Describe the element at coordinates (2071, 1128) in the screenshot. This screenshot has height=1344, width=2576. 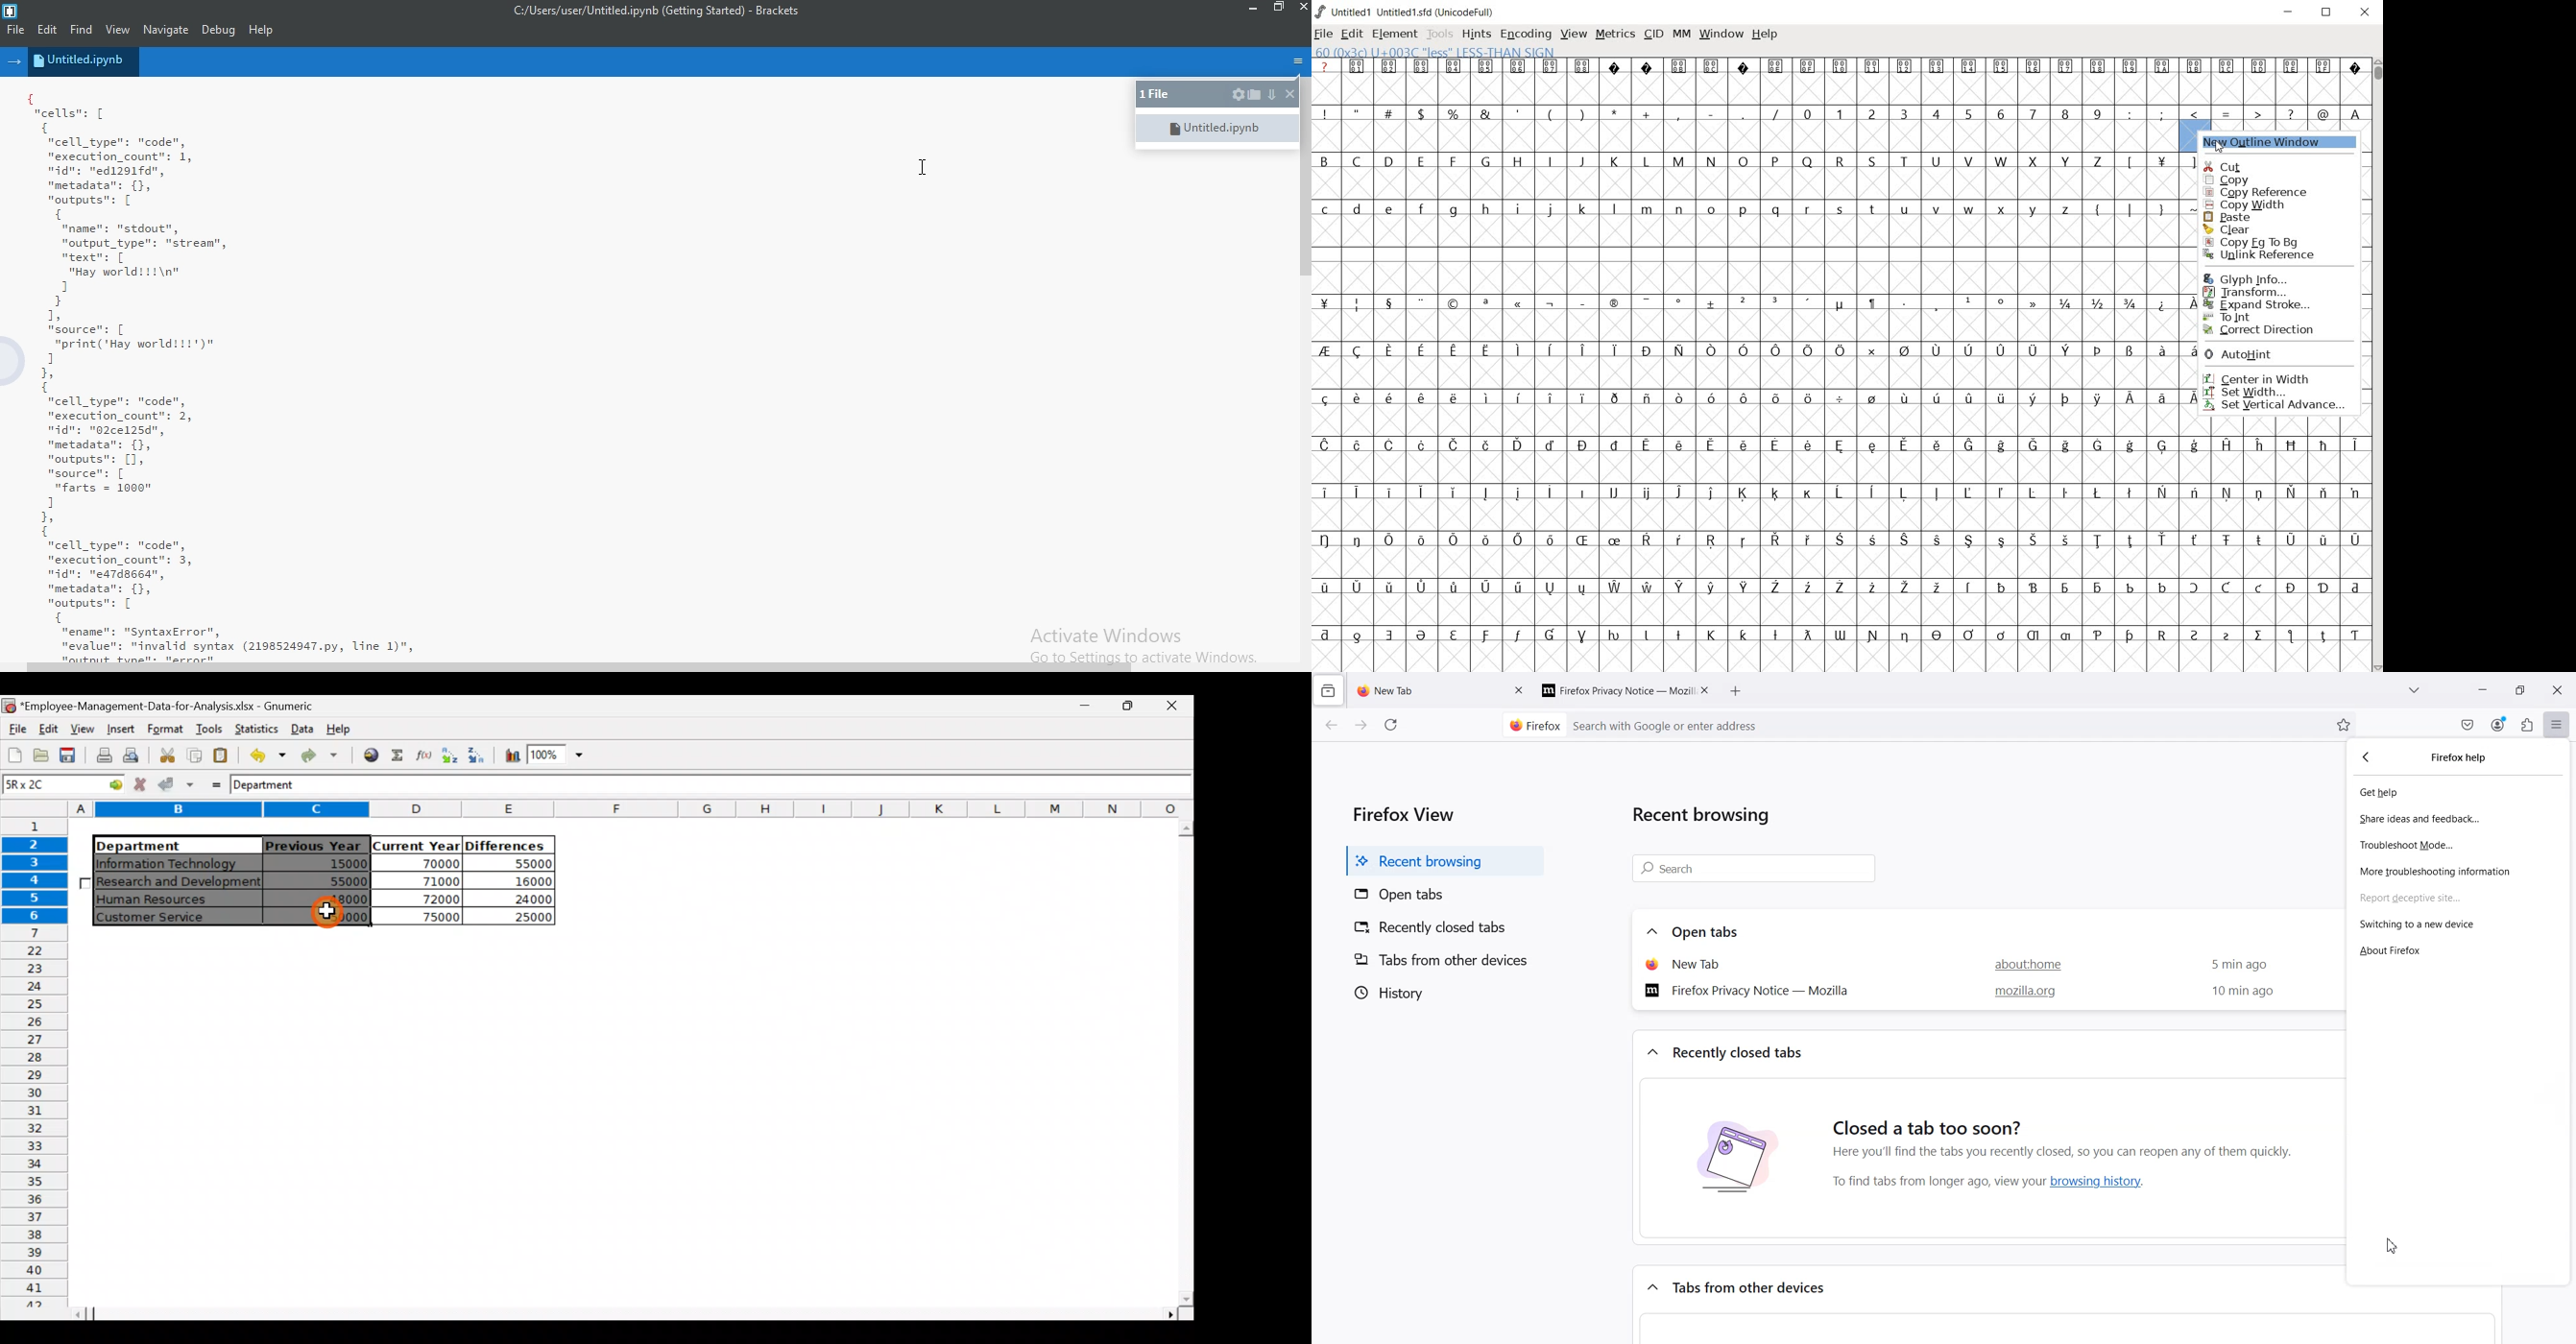
I see `Closed a tab too soon?
on) Here you'll find the tabs you recently closed, so you can reopen any of them quickly.` at that location.